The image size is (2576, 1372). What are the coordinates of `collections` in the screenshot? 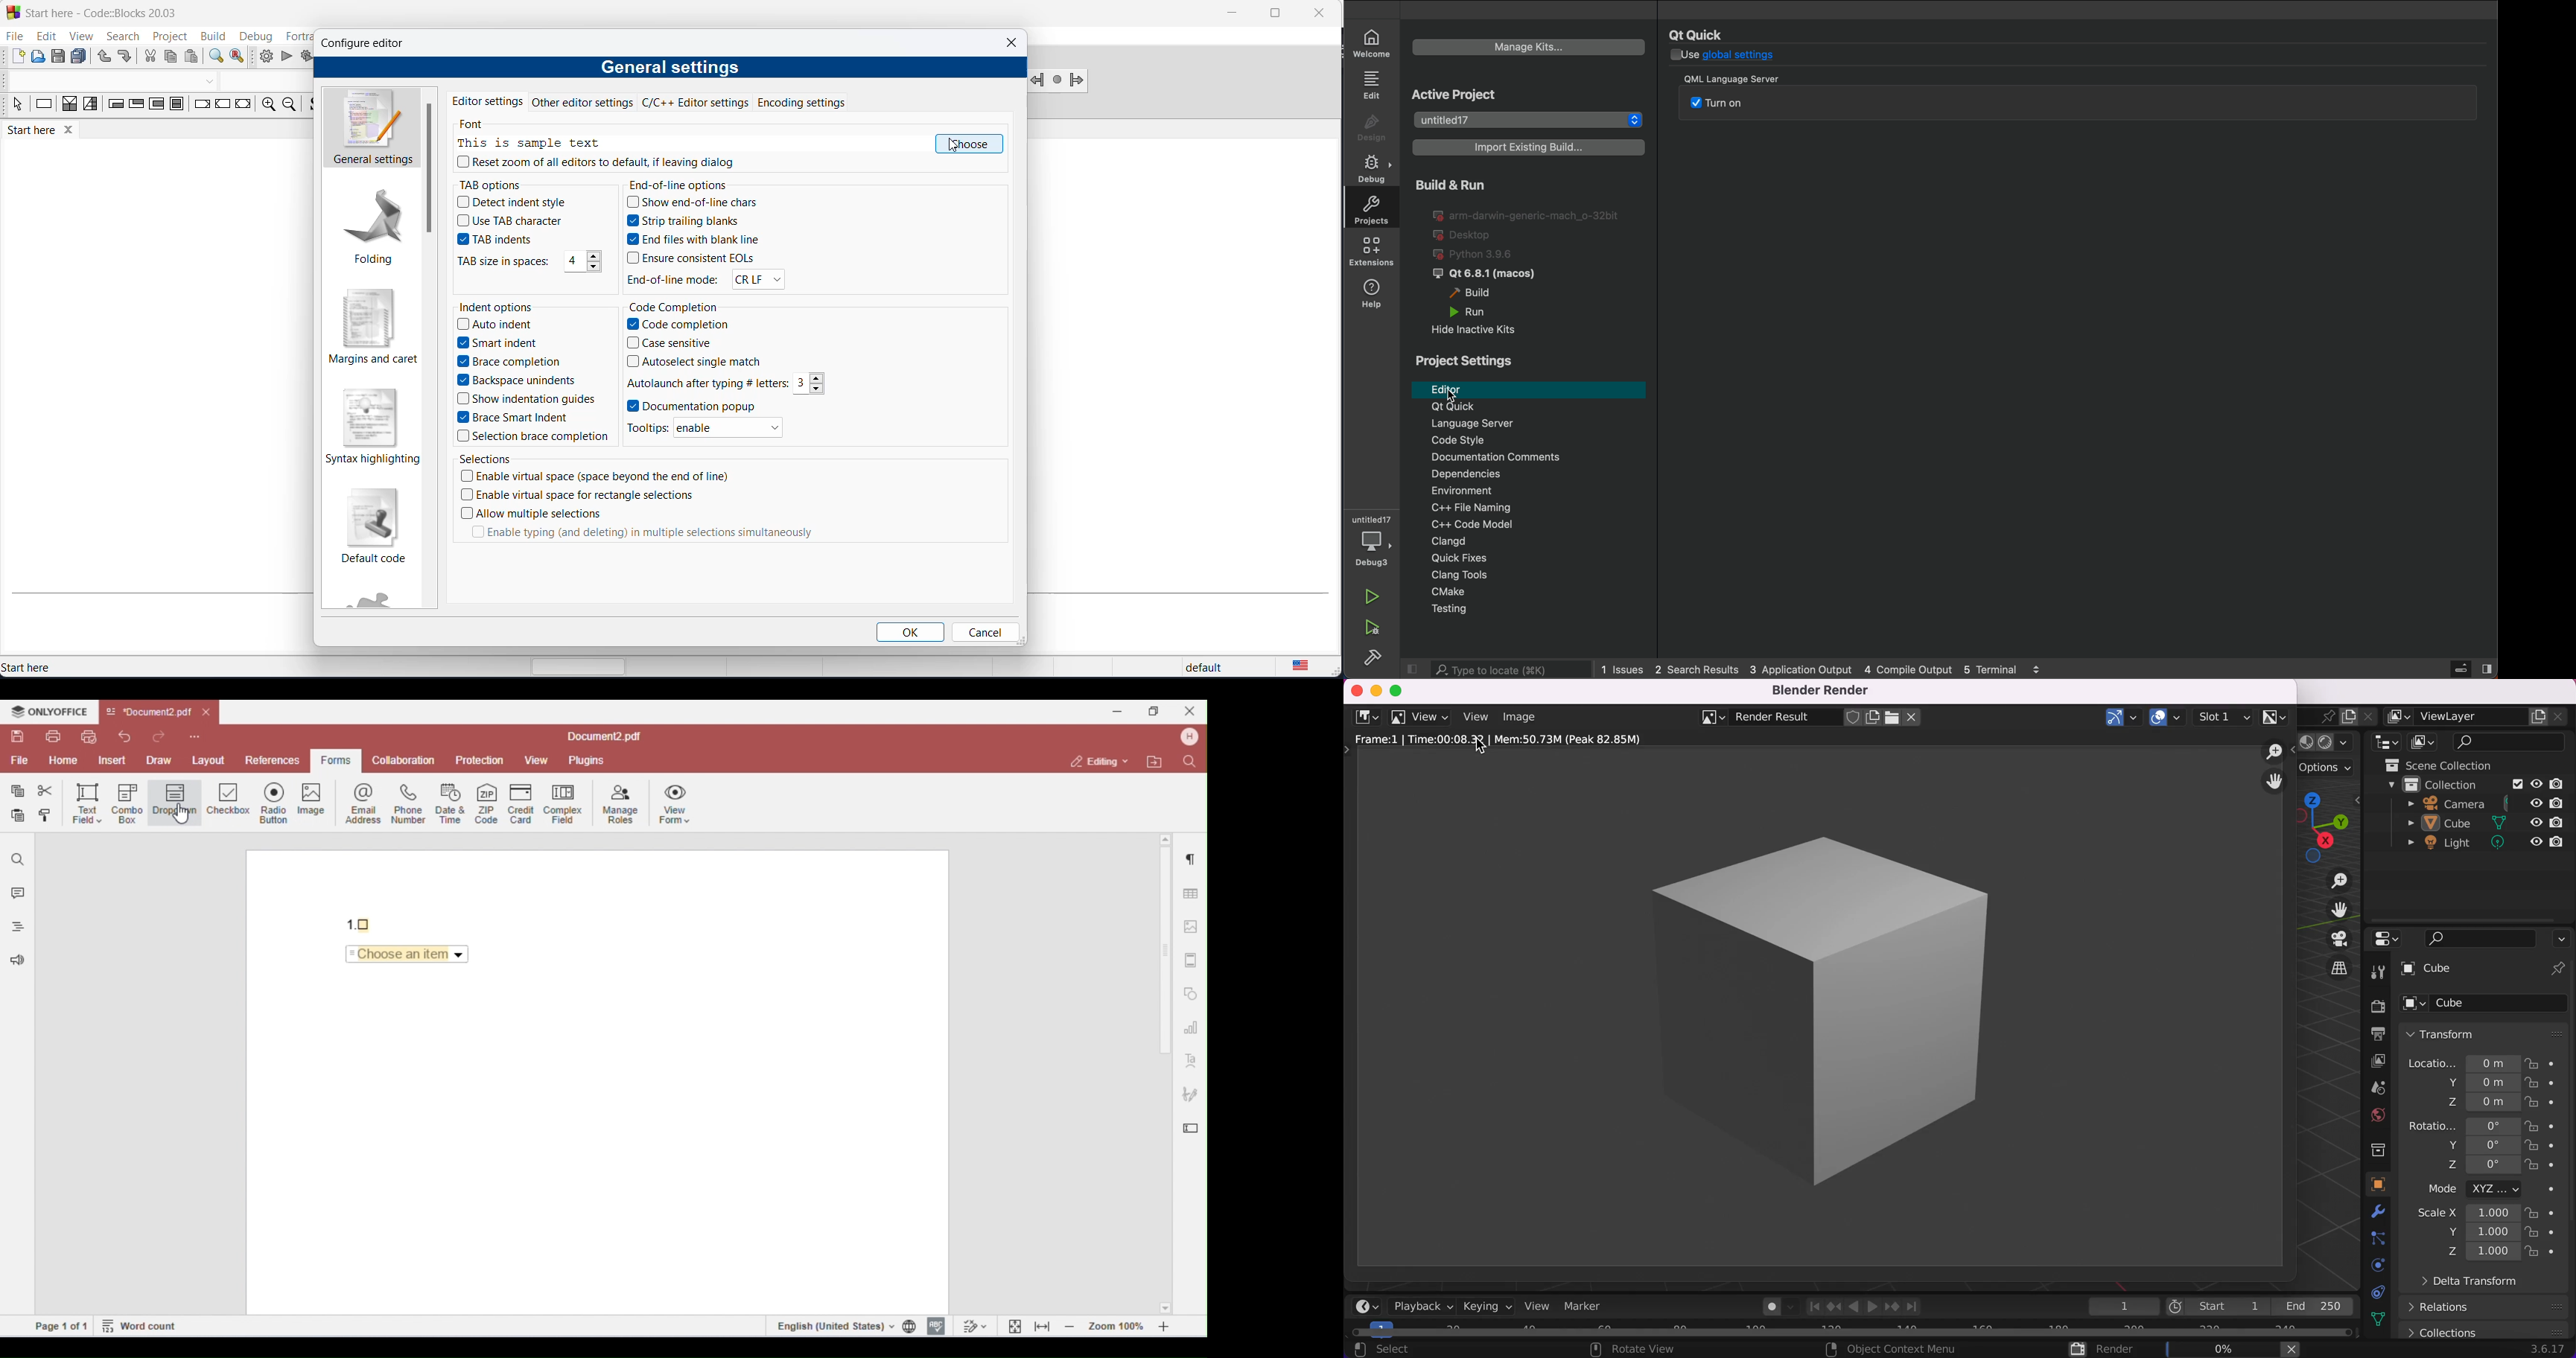 It's located at (2370, 1149).